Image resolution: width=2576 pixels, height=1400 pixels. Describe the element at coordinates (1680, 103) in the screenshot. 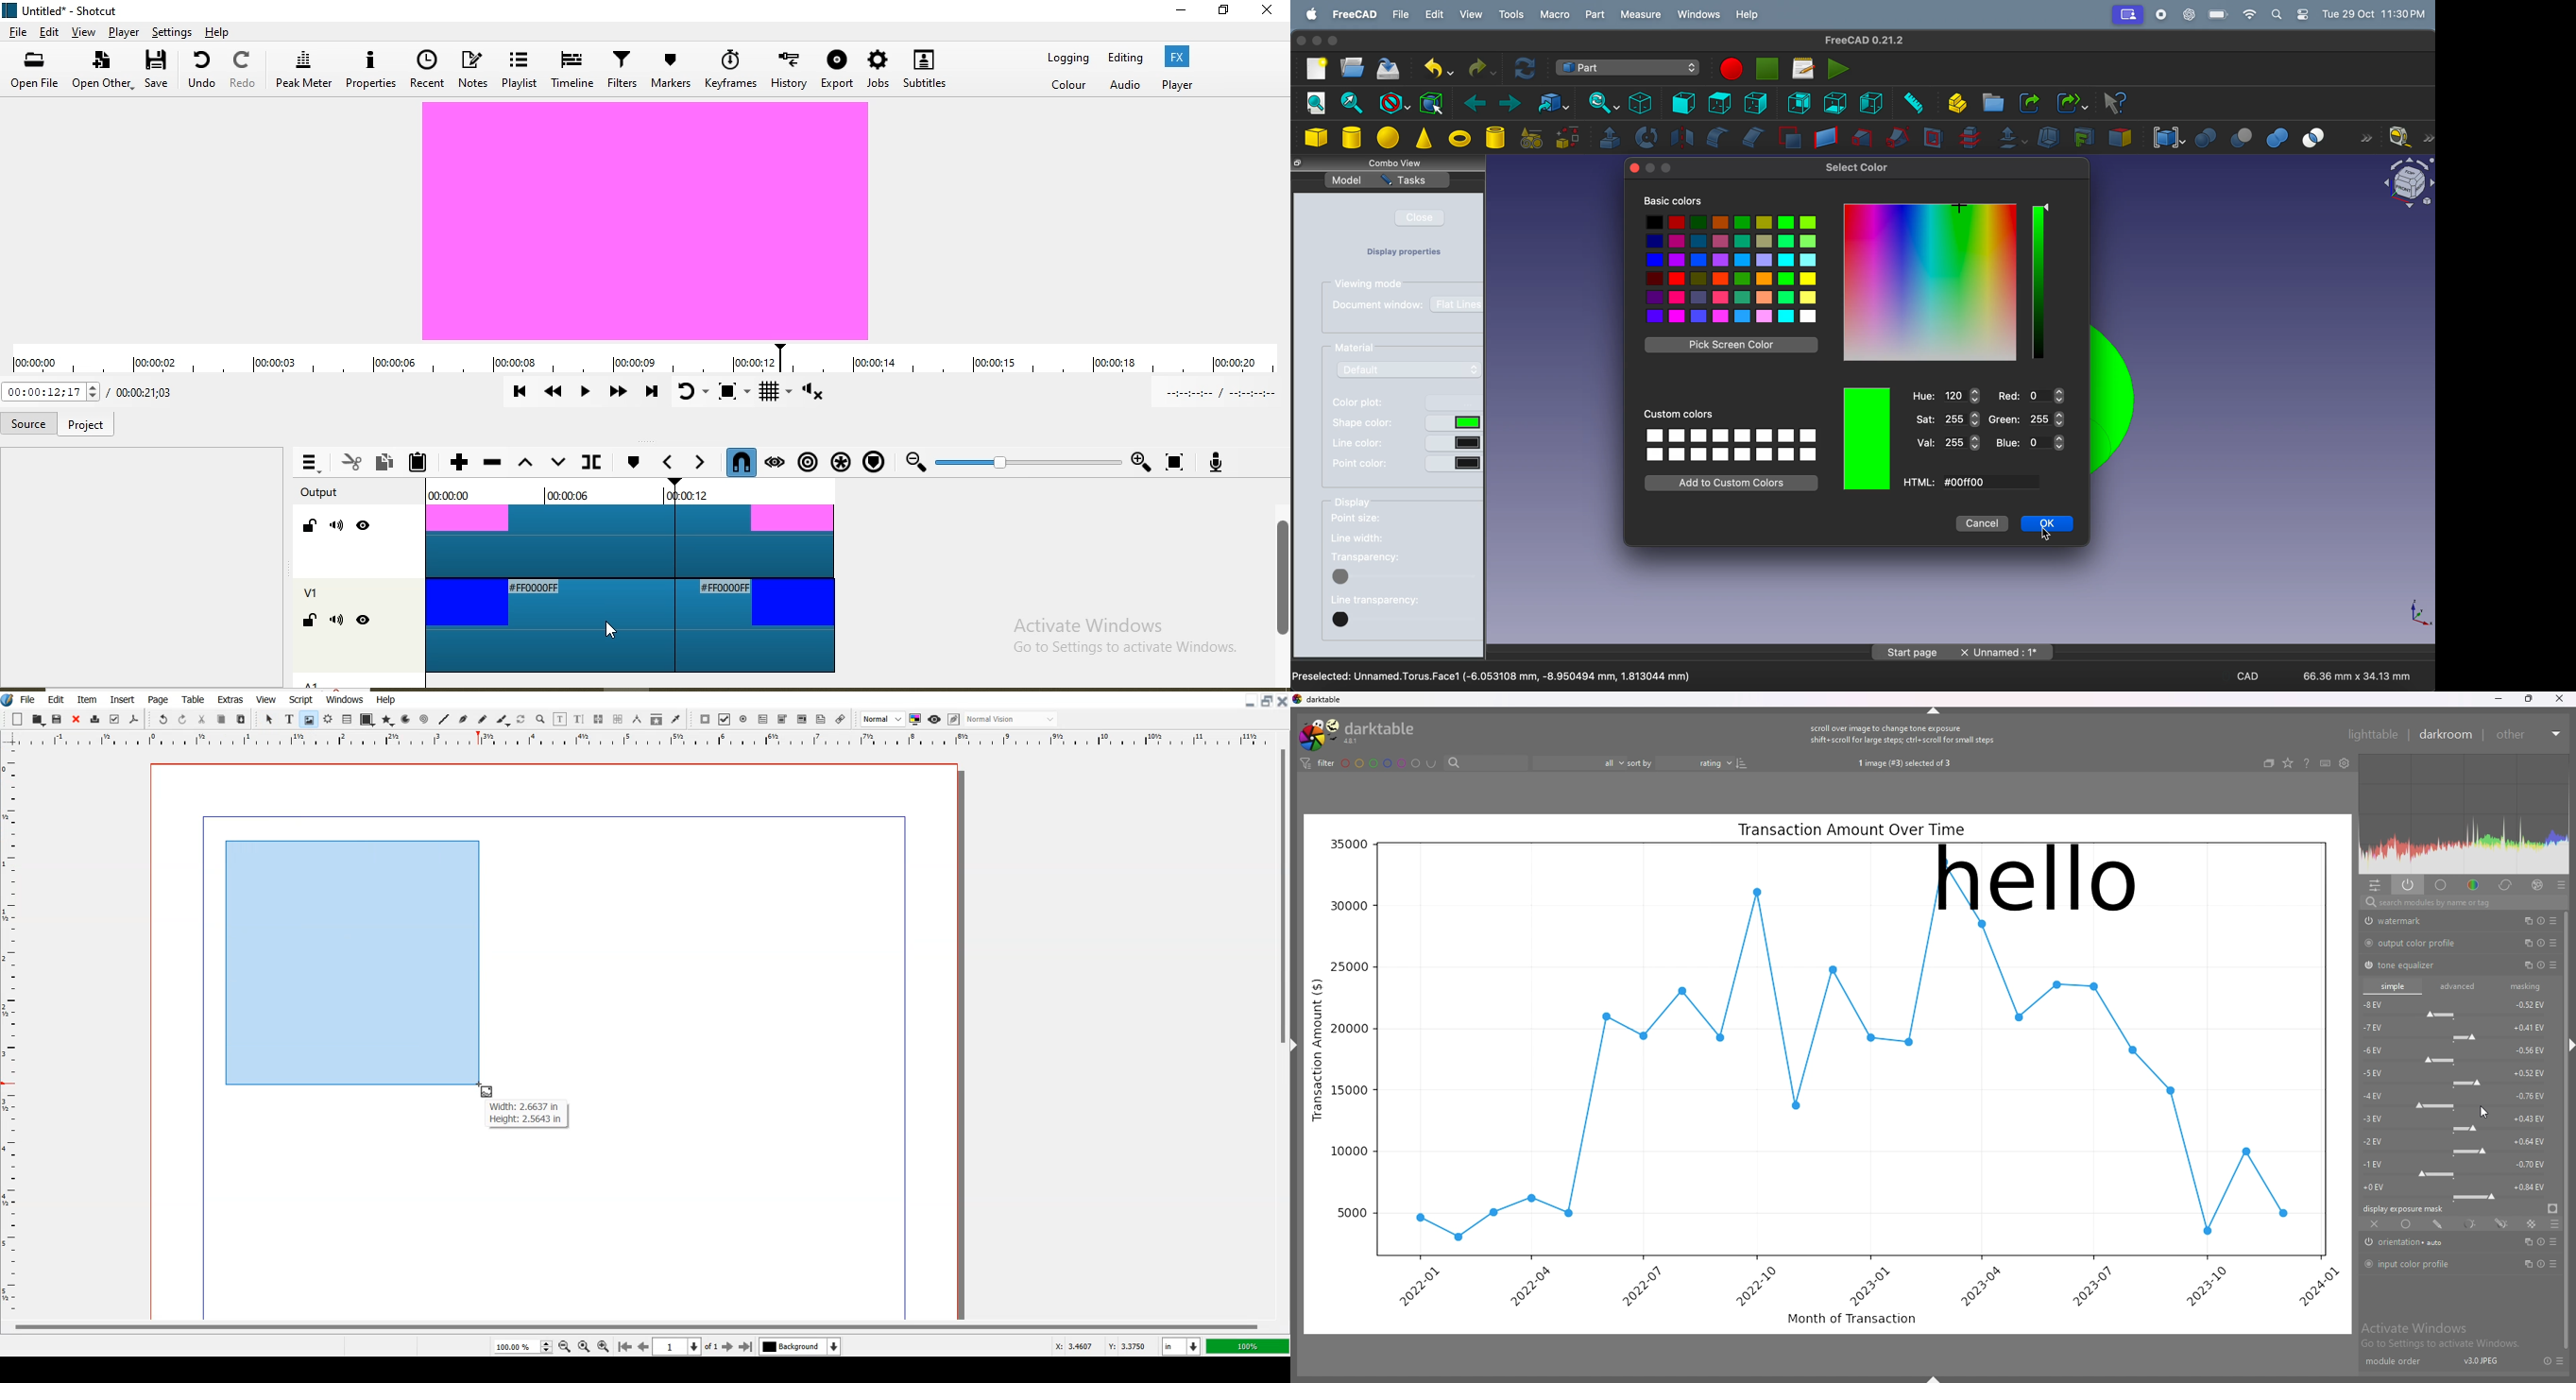

I see `frint view` at that location.